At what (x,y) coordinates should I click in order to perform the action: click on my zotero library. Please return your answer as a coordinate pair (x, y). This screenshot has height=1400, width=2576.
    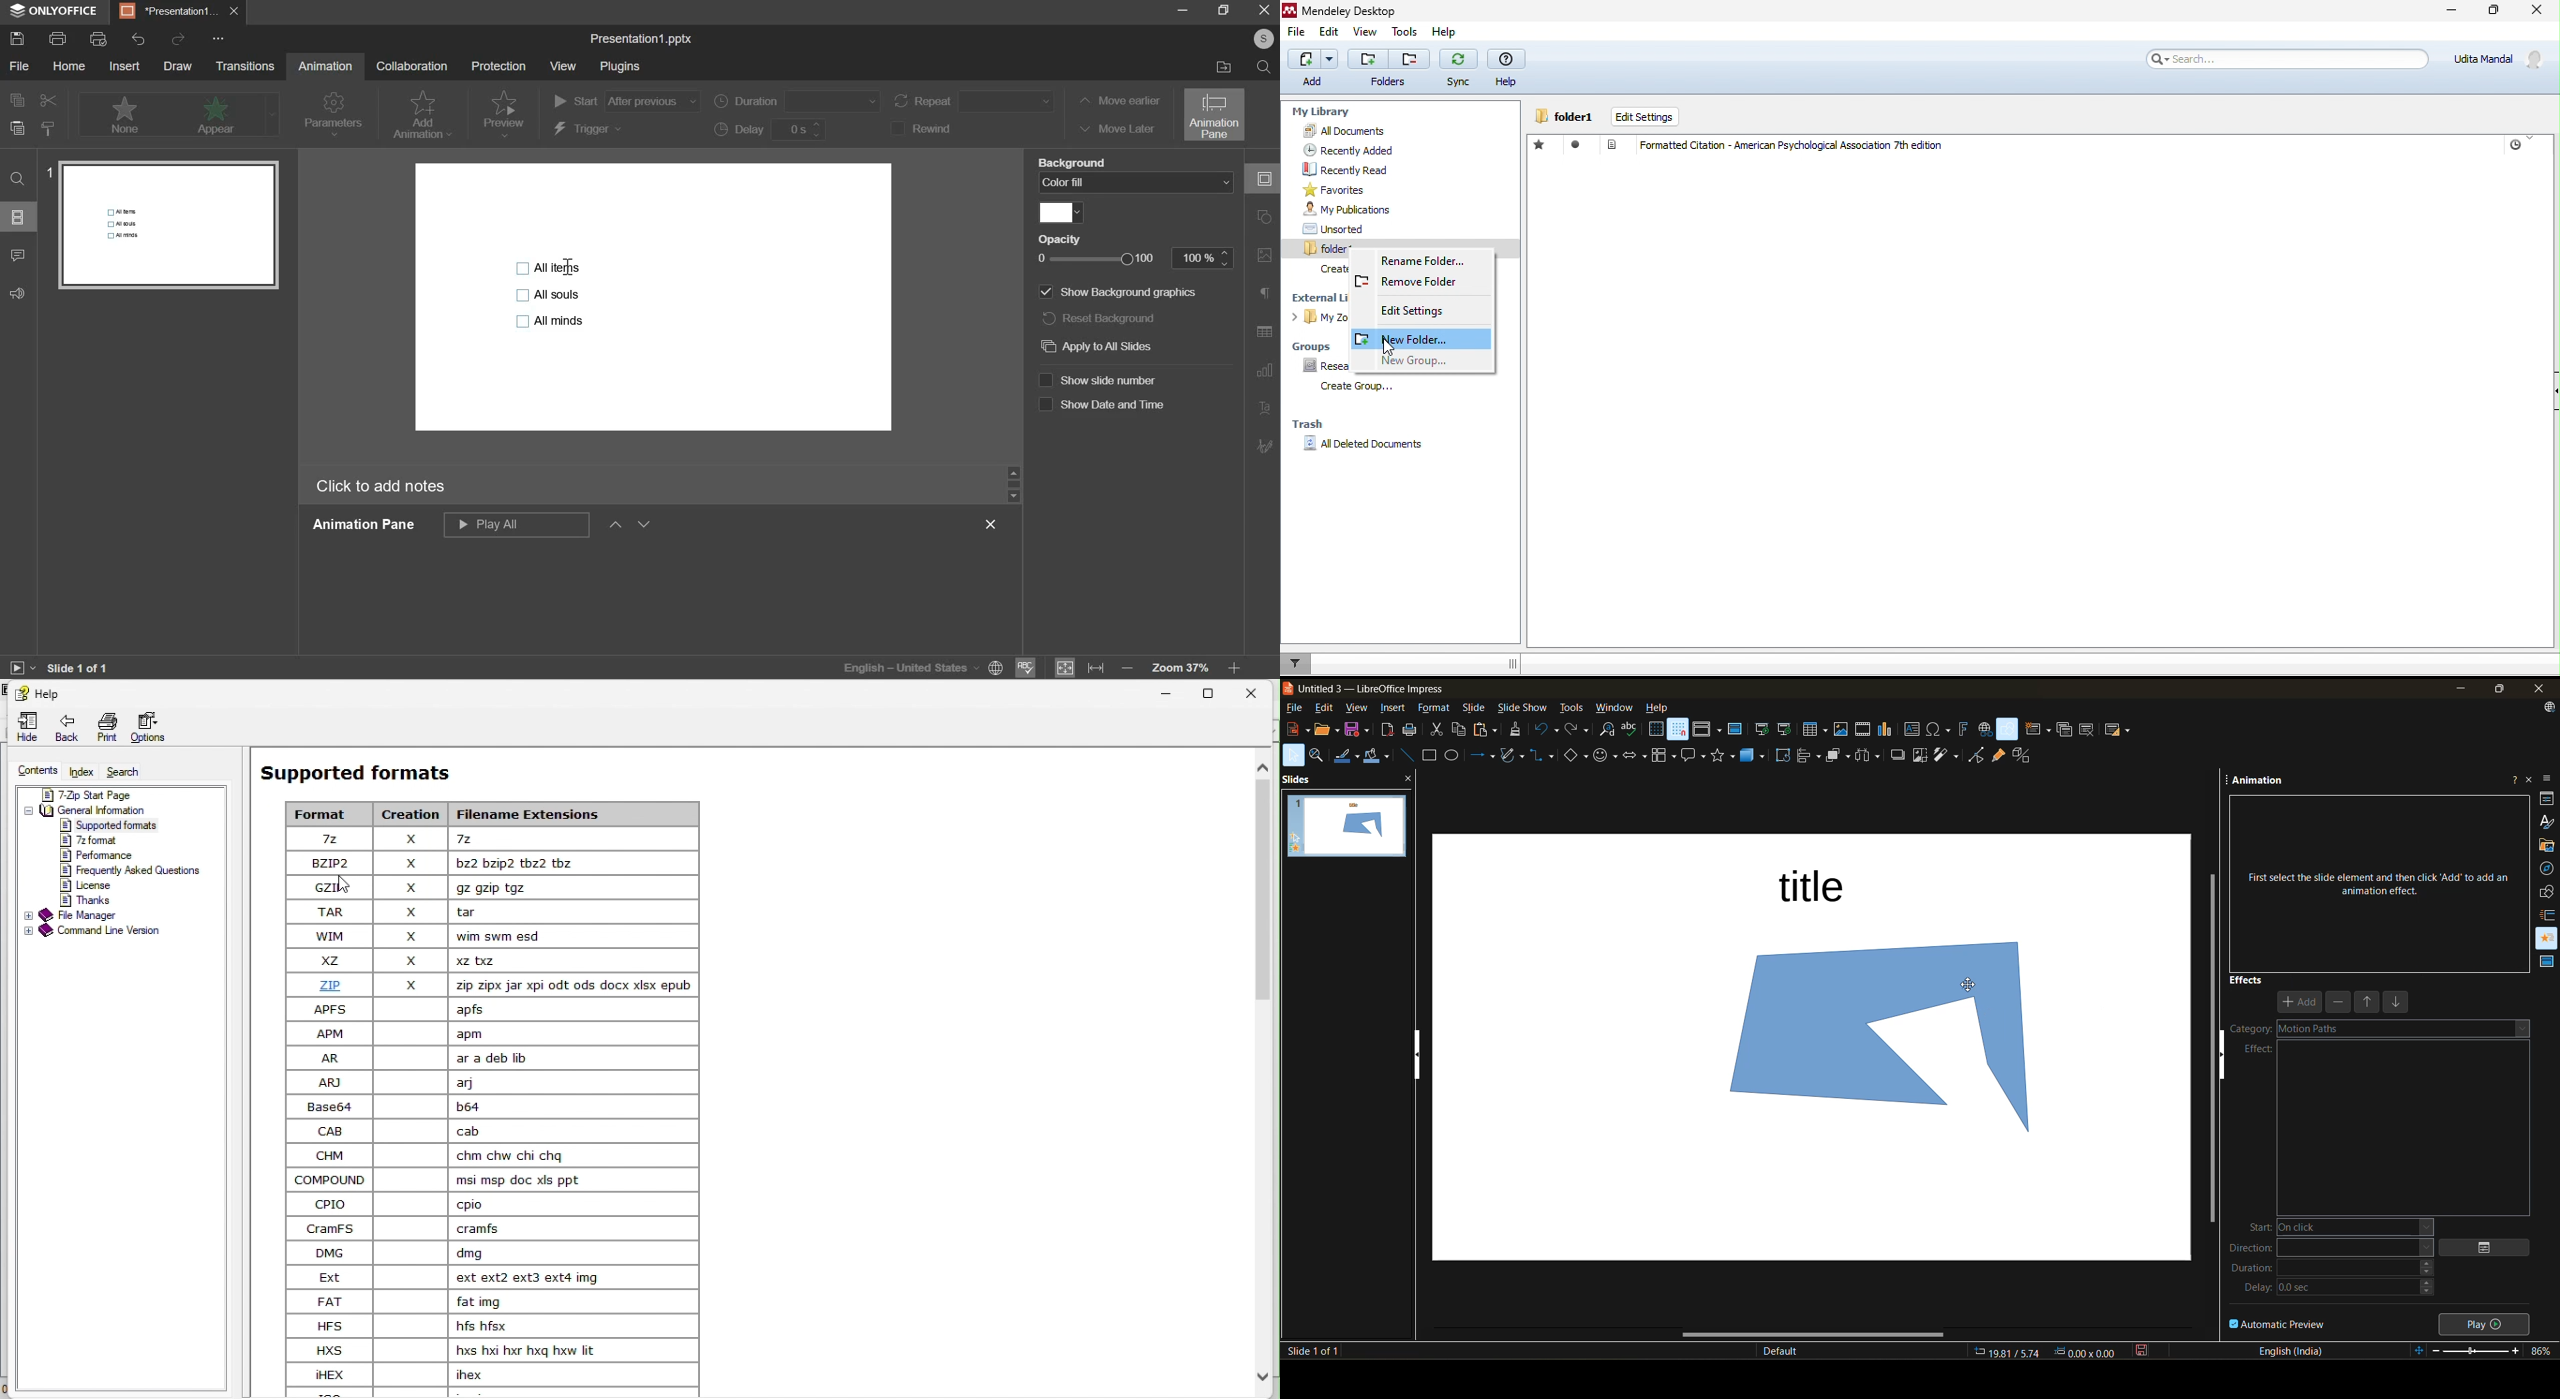
    Looking at the image, I should click on (1317, 317).